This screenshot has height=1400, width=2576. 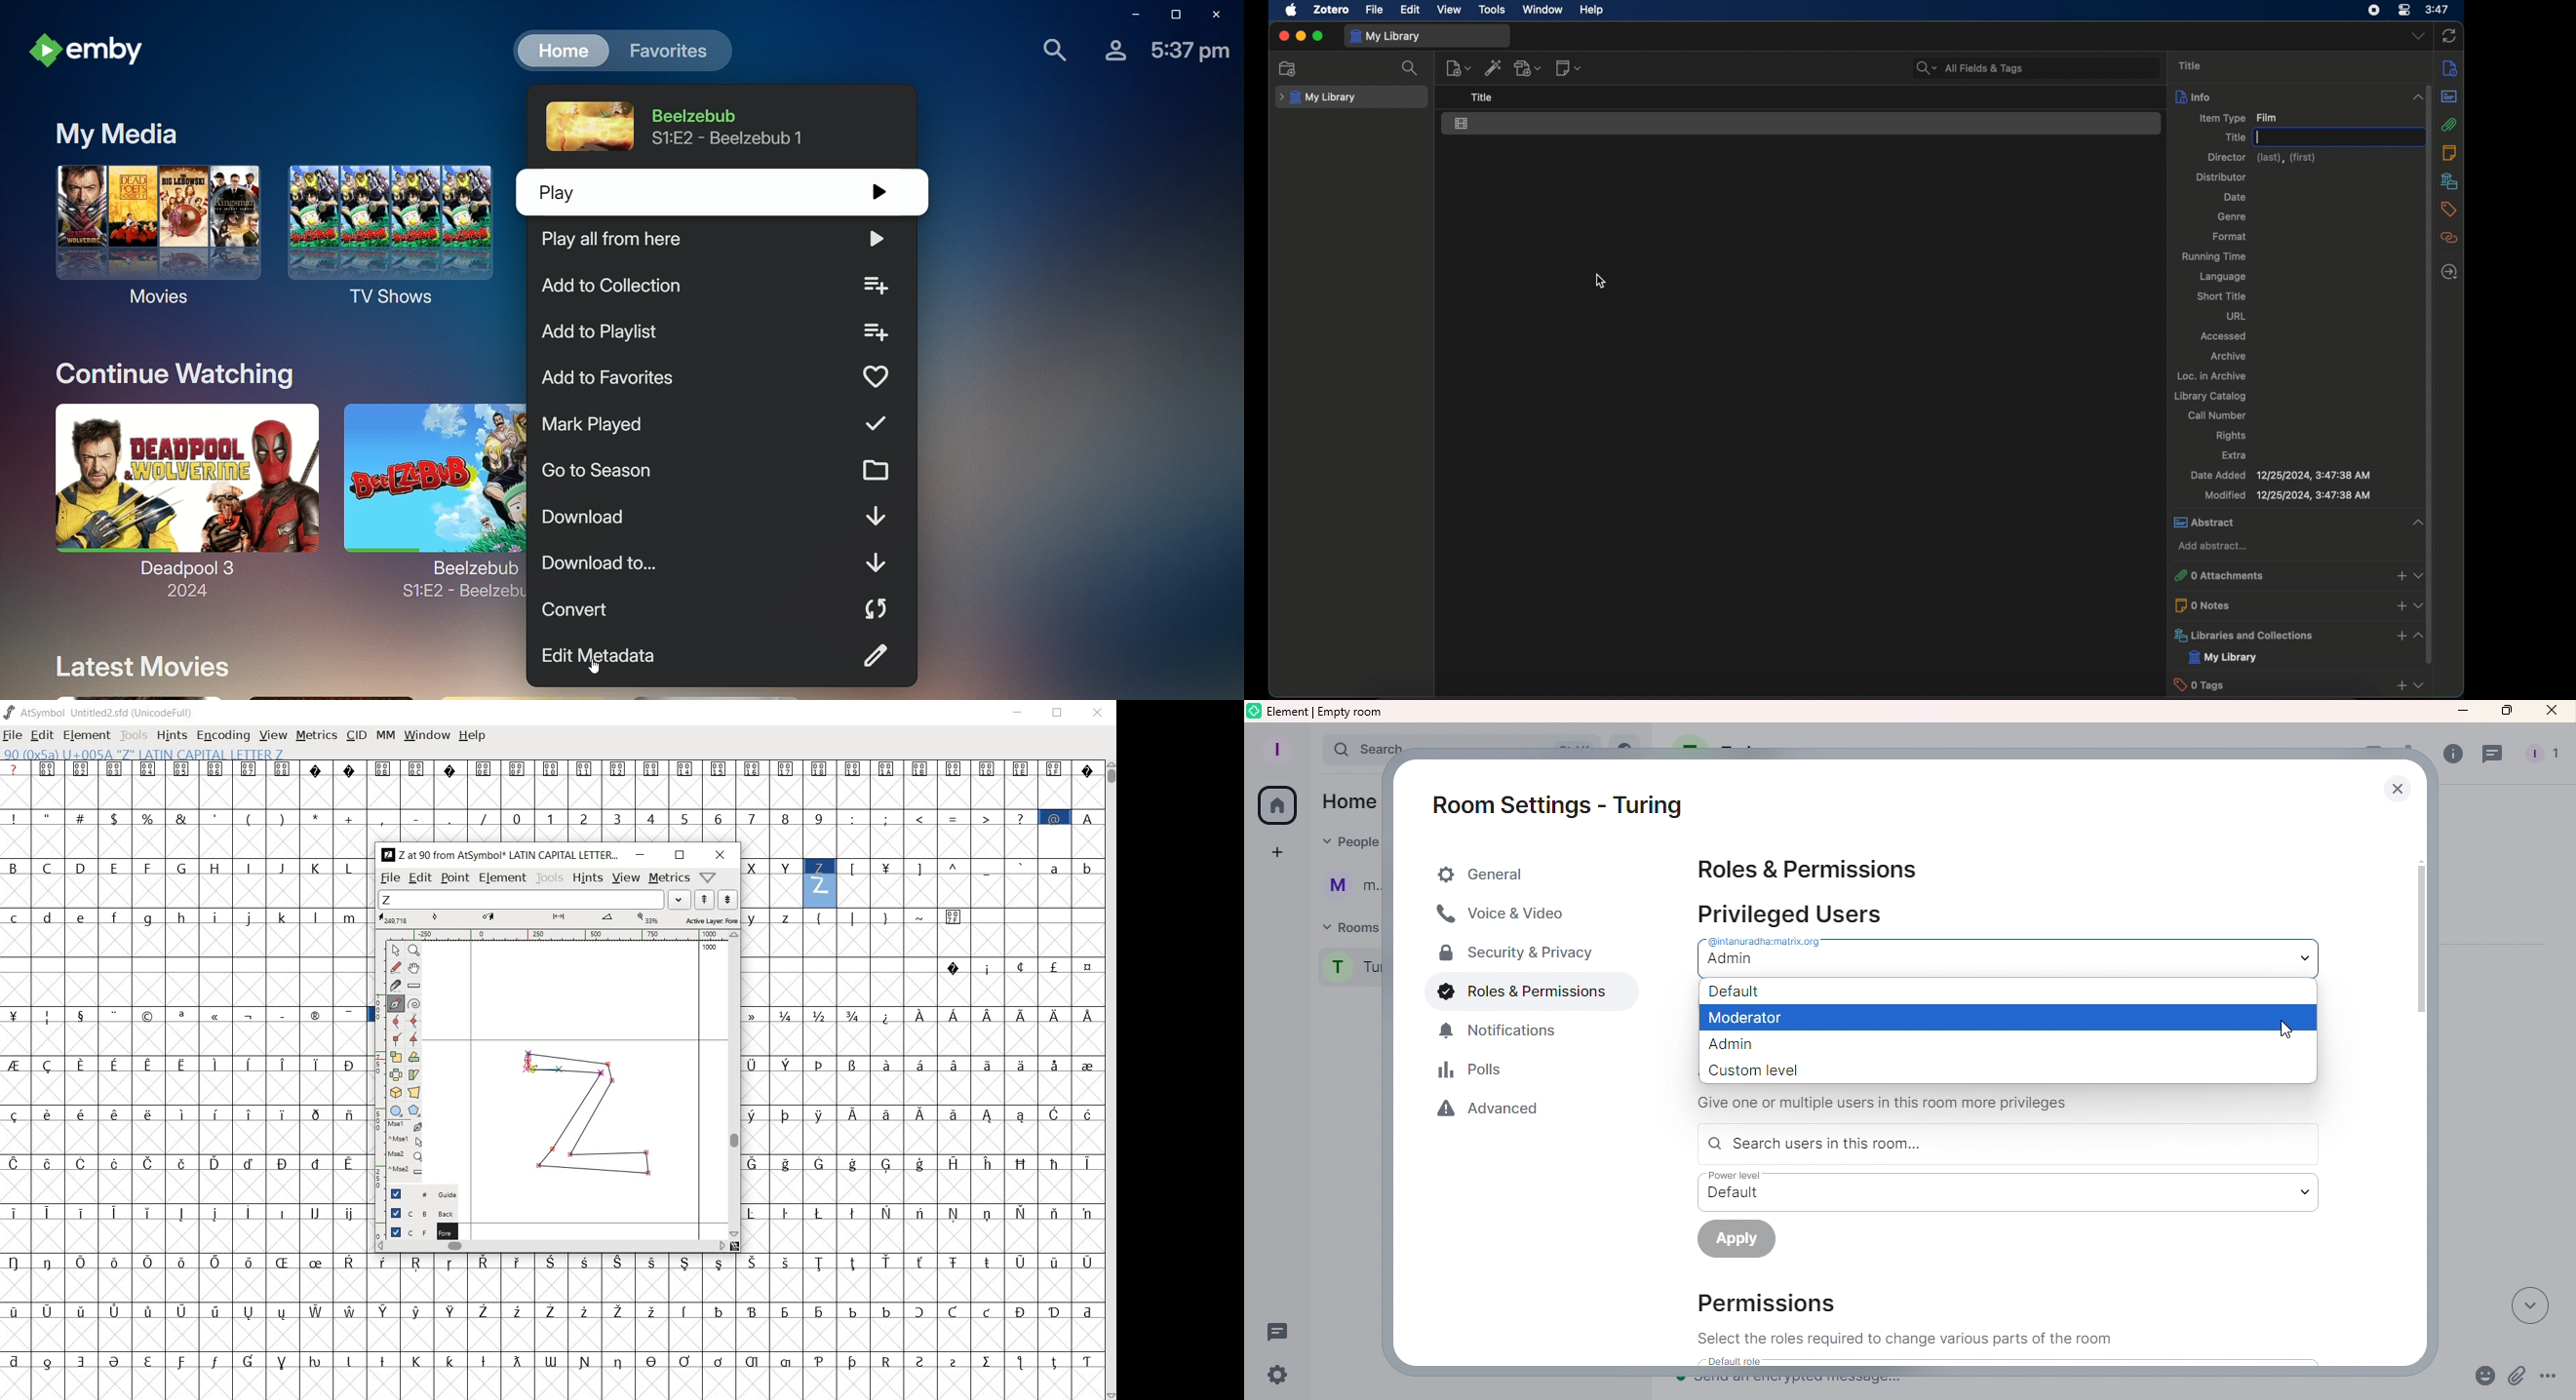 What do you see at coordinates (417, 1212) in the screenshot?
I see `Background` at bounding box center [417, 1212].